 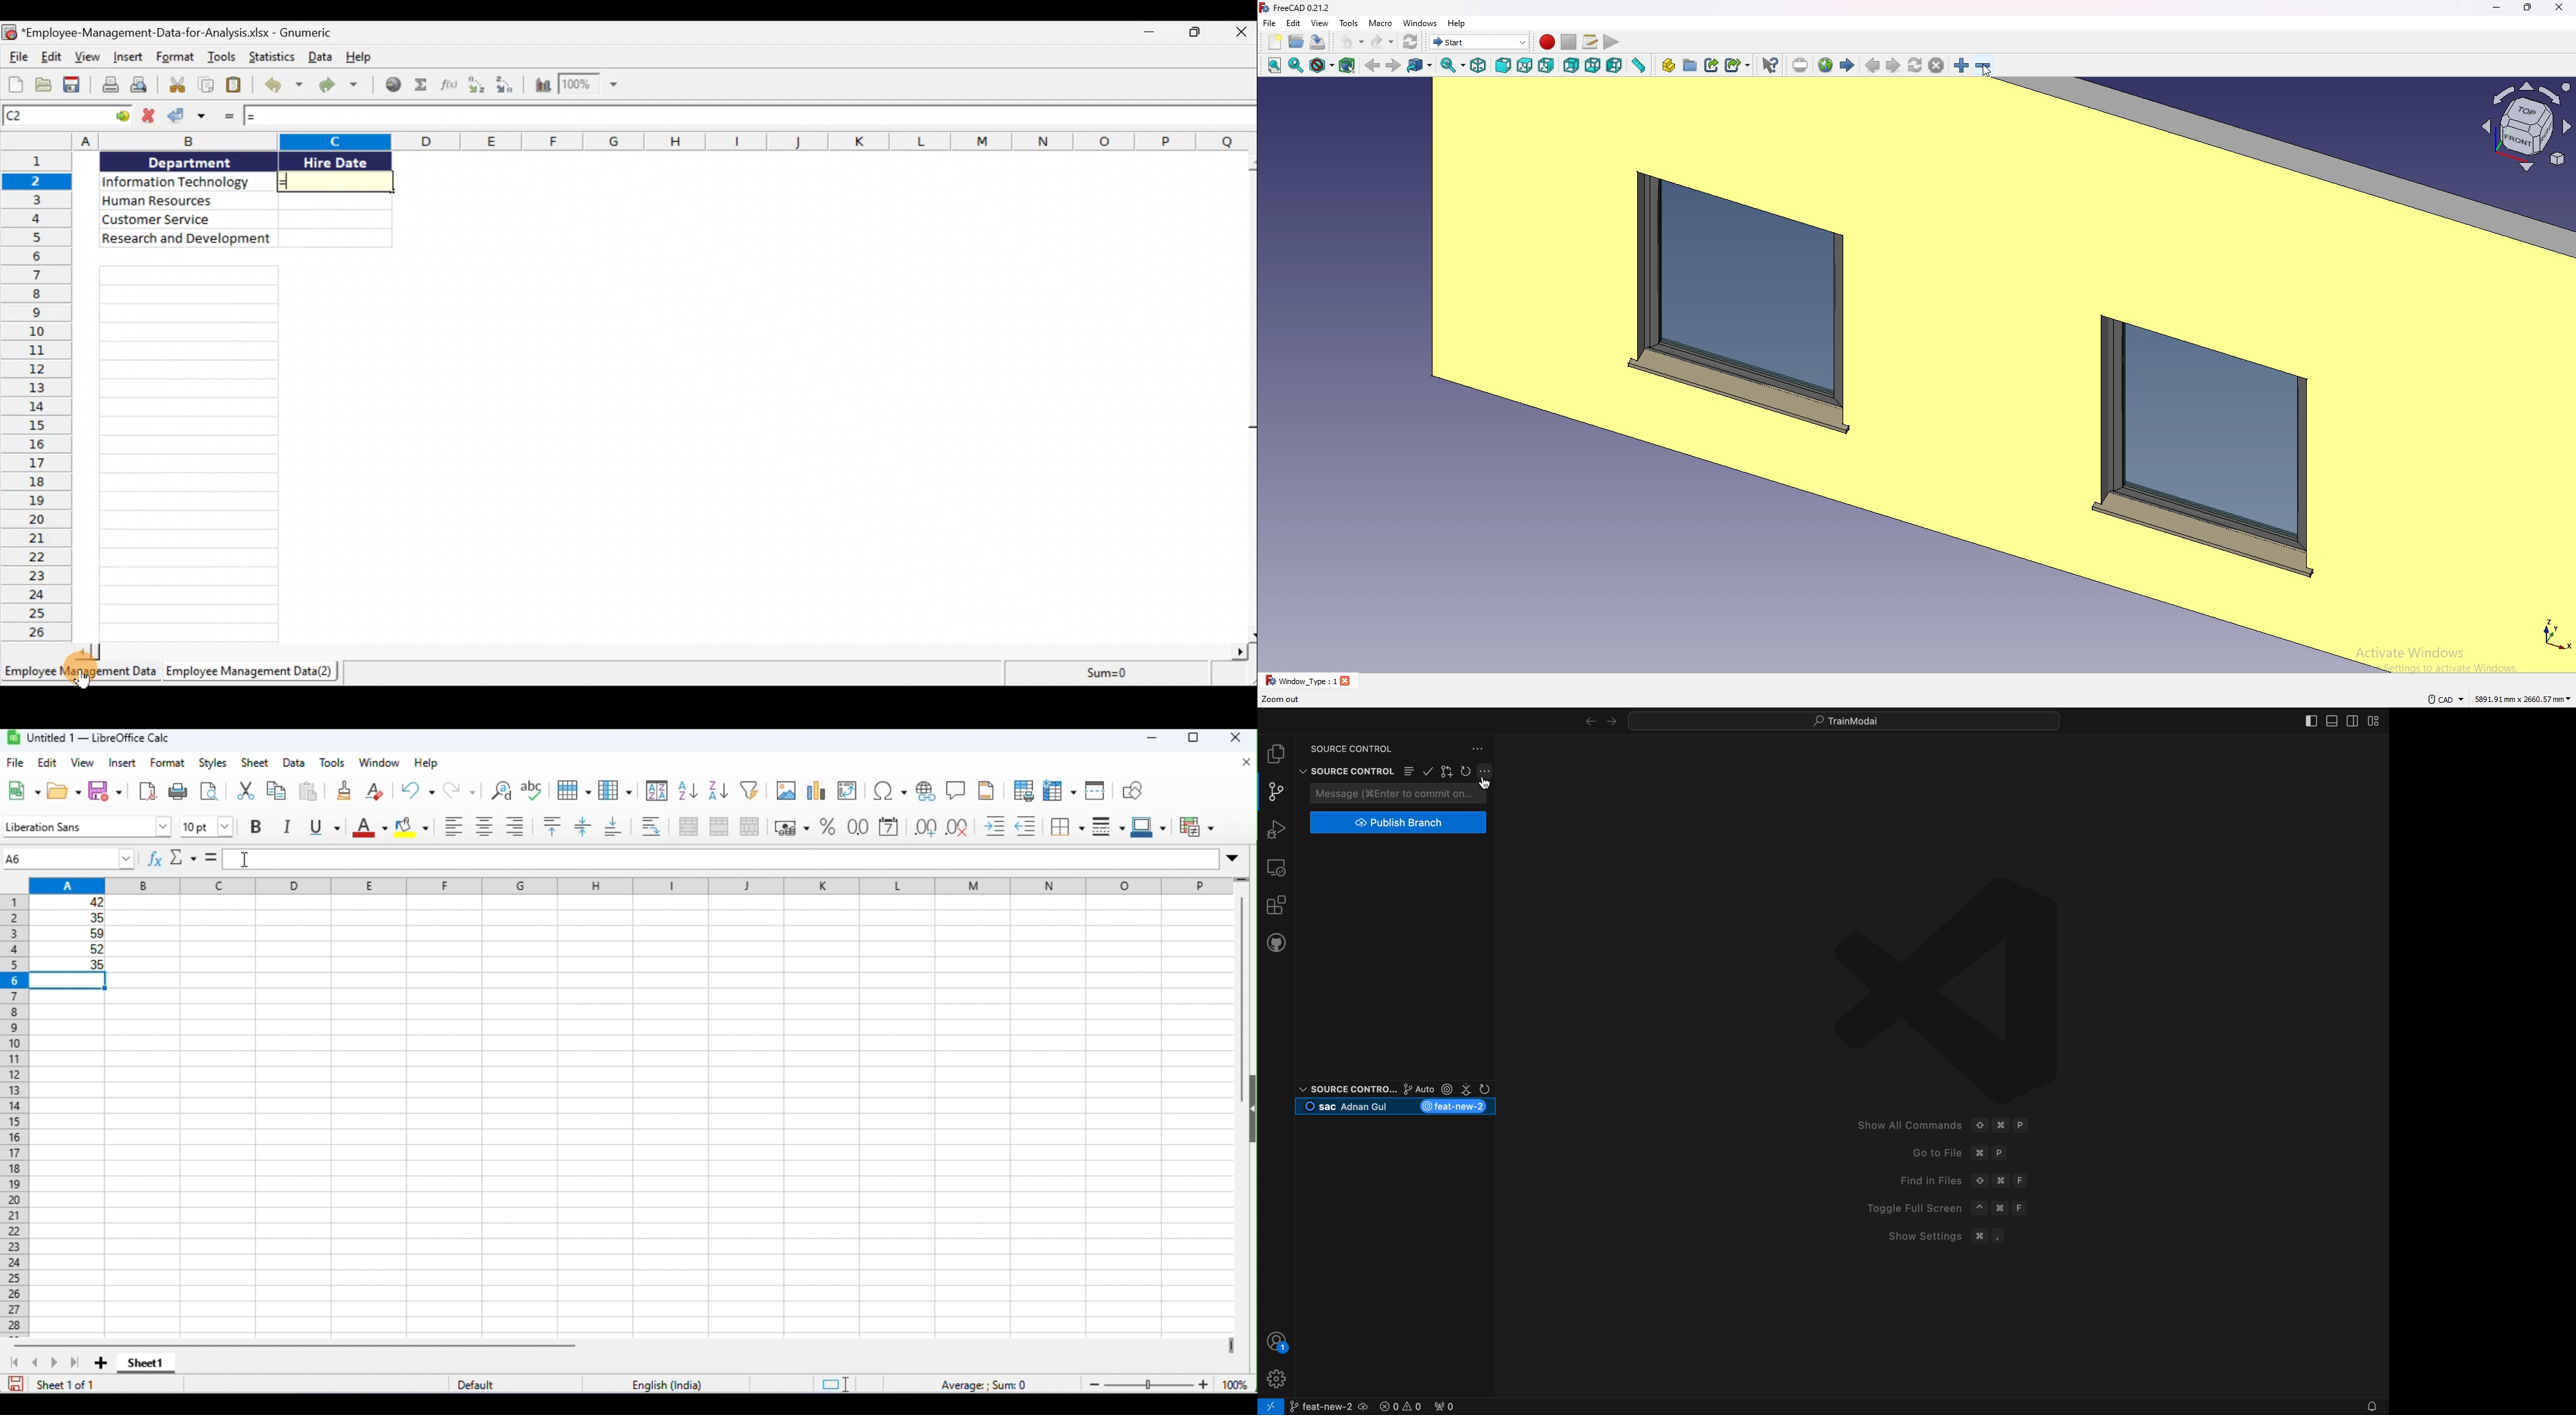 What do you see at coordinates (1504, 66) in the screenshot?
I see `front` at bounding box center [1504, 66].